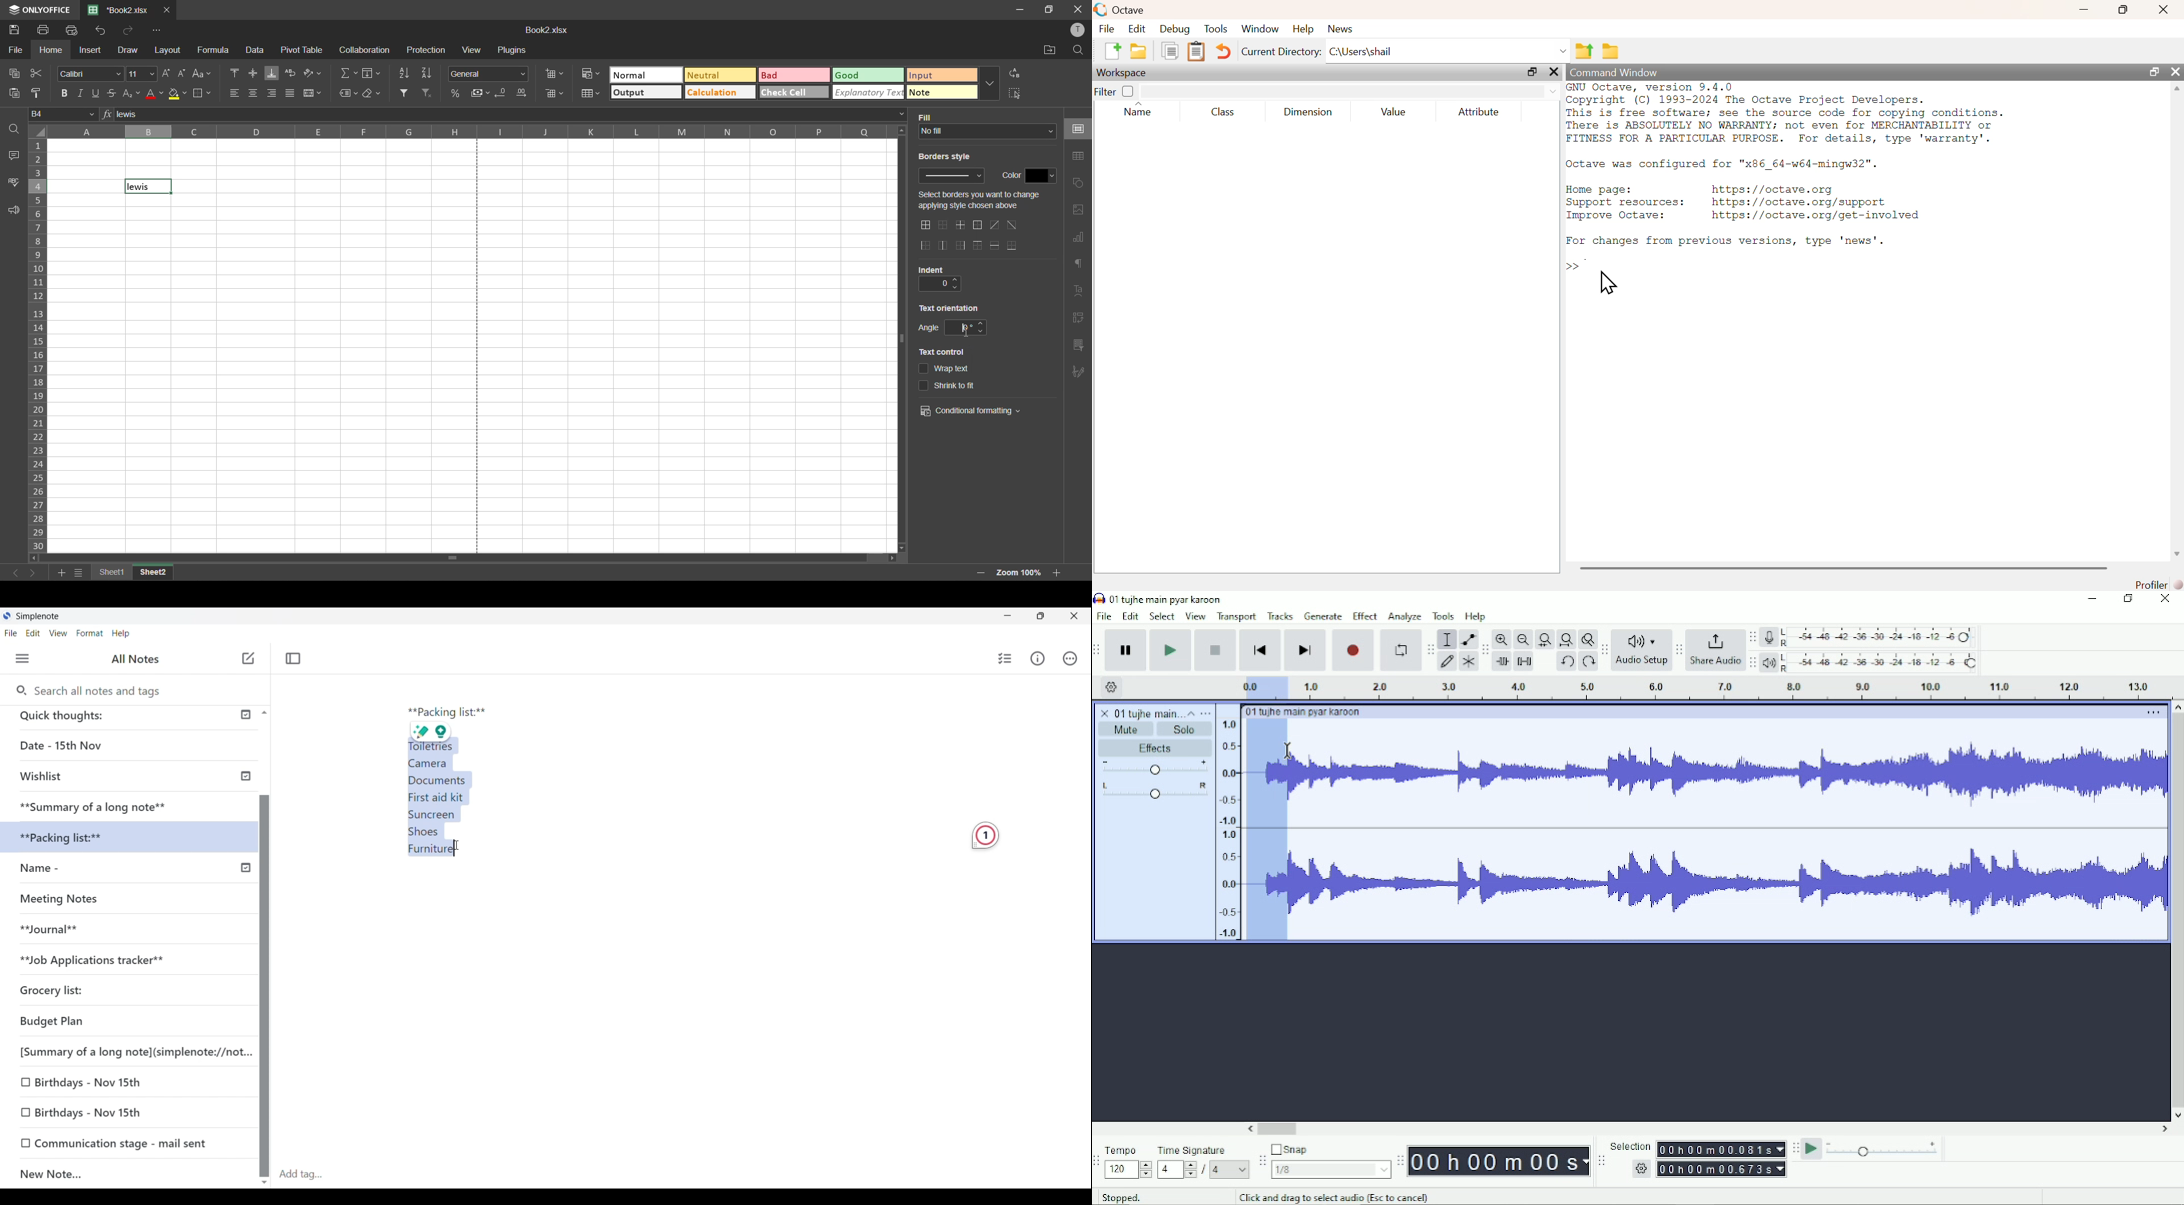 The height and width of the screenshot is (1232, 2184). What do you see at coordinates (149, 186) in the screenshot?
I see `selected cell with text "lewis"` at bounding box center [149, 186].